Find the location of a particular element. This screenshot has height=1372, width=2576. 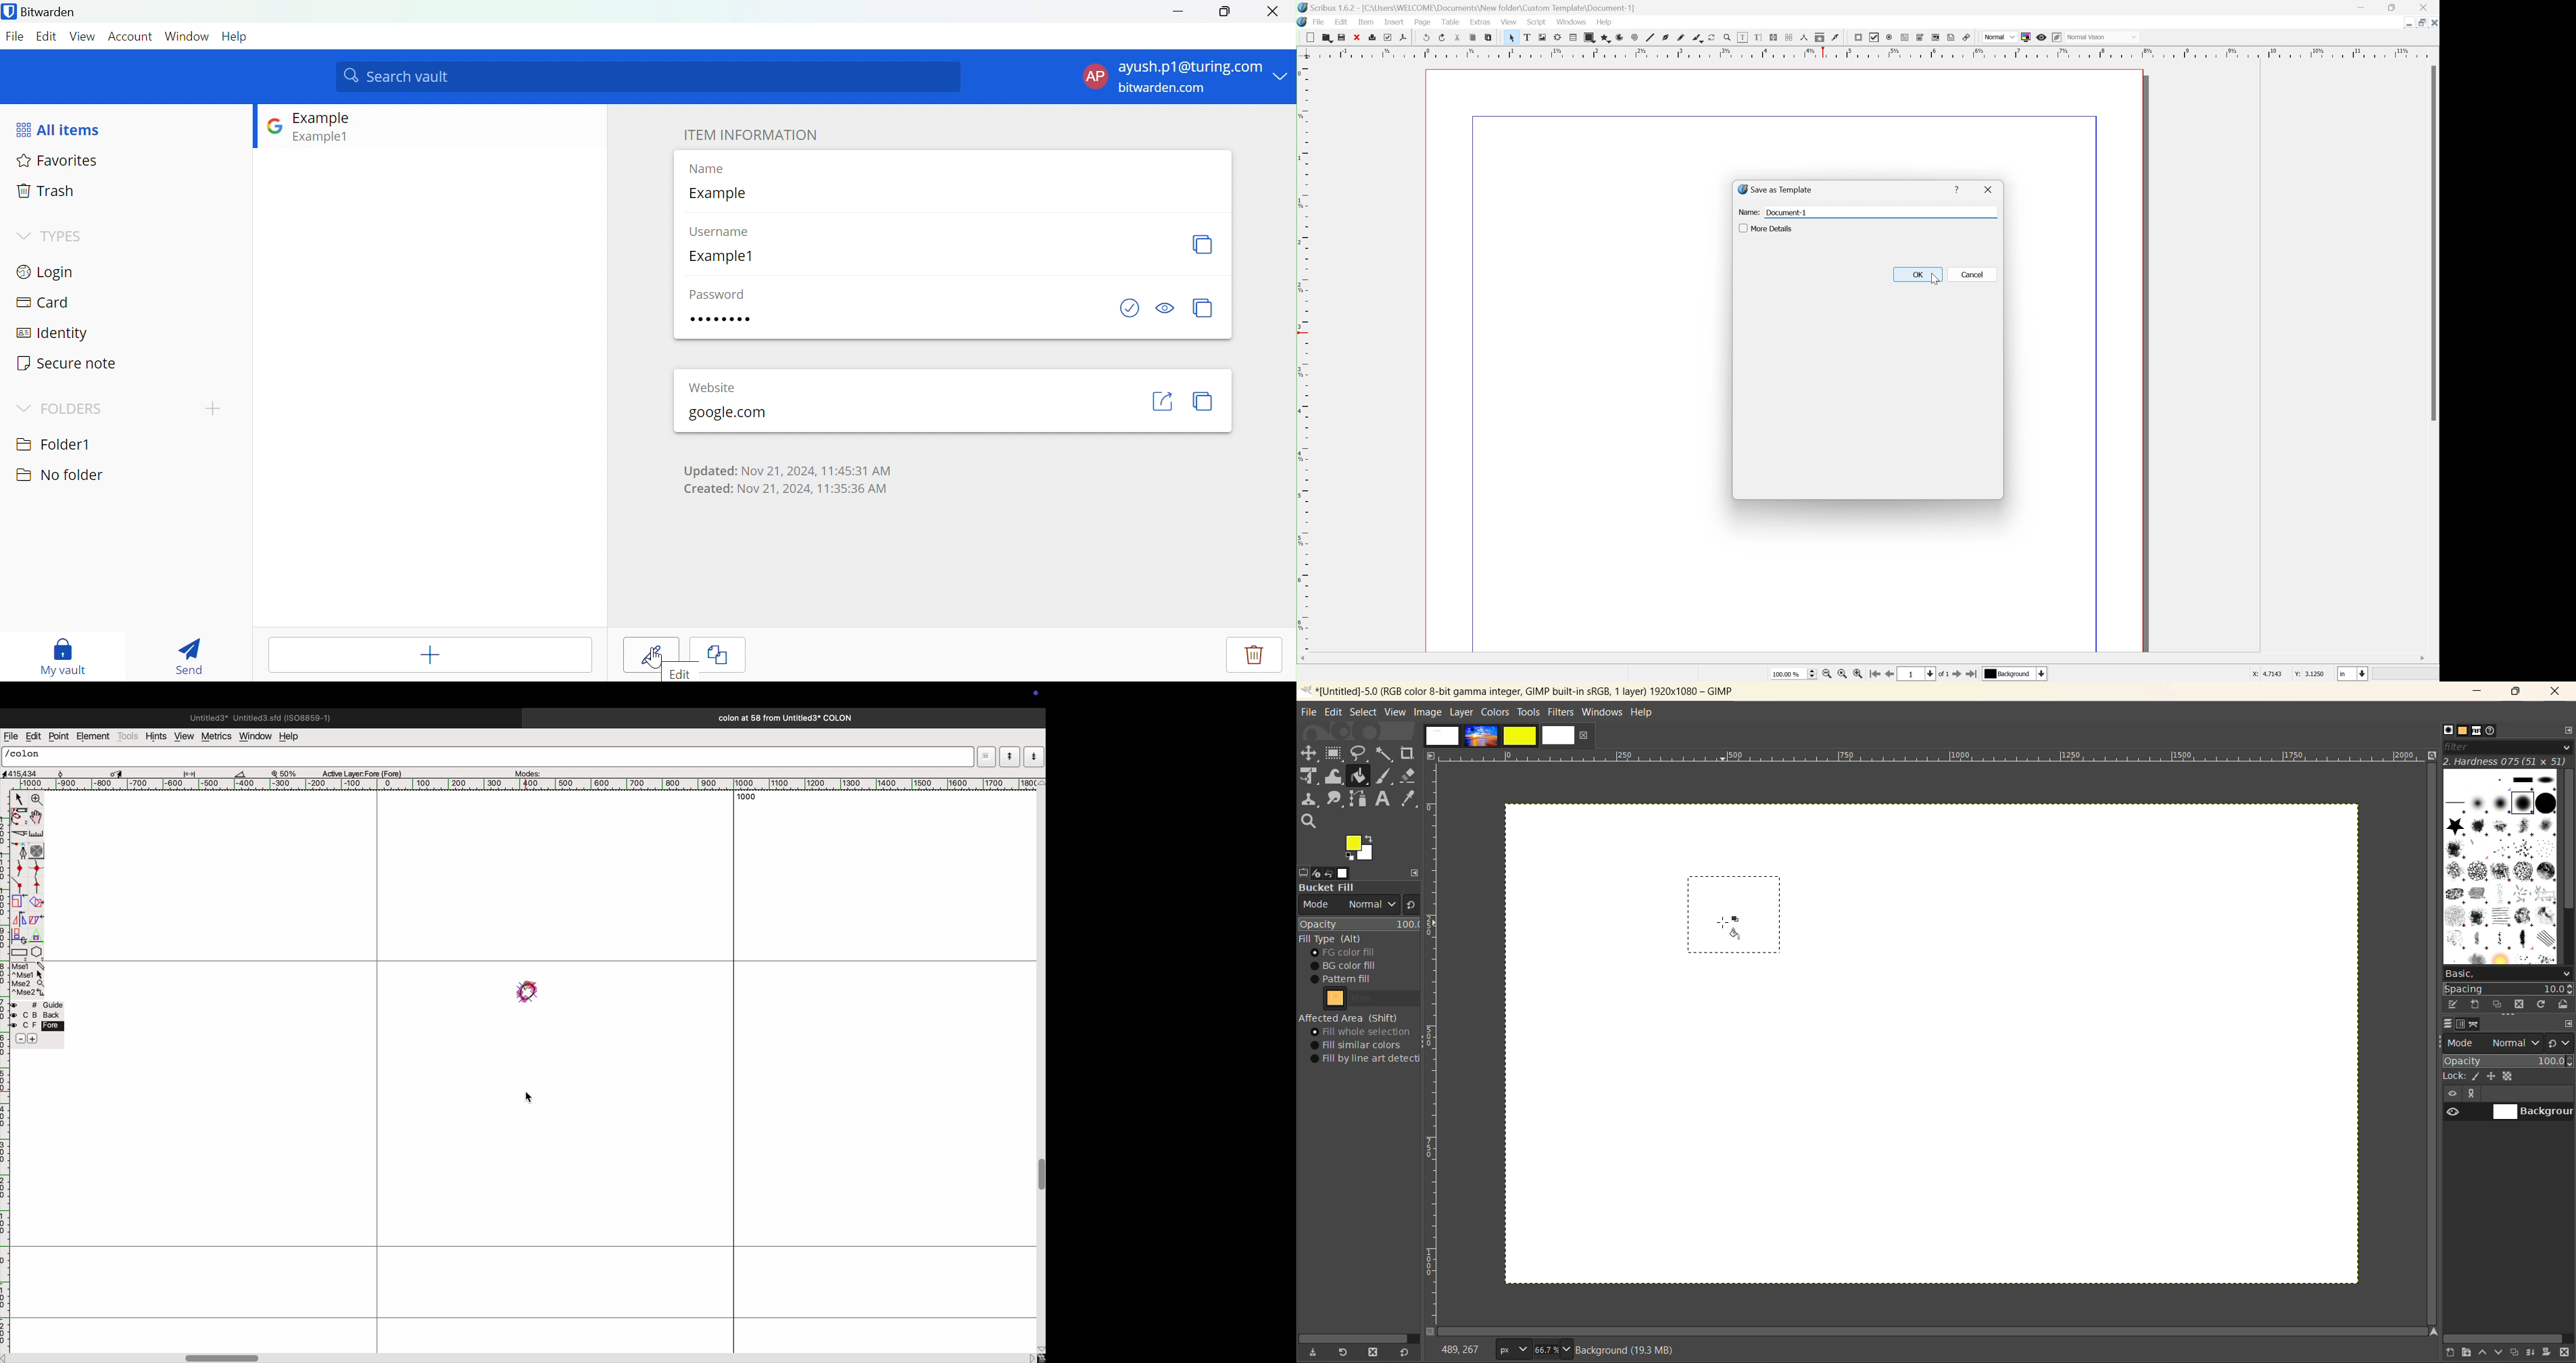

restore tool preset is located at coordinates (1344, 1353).